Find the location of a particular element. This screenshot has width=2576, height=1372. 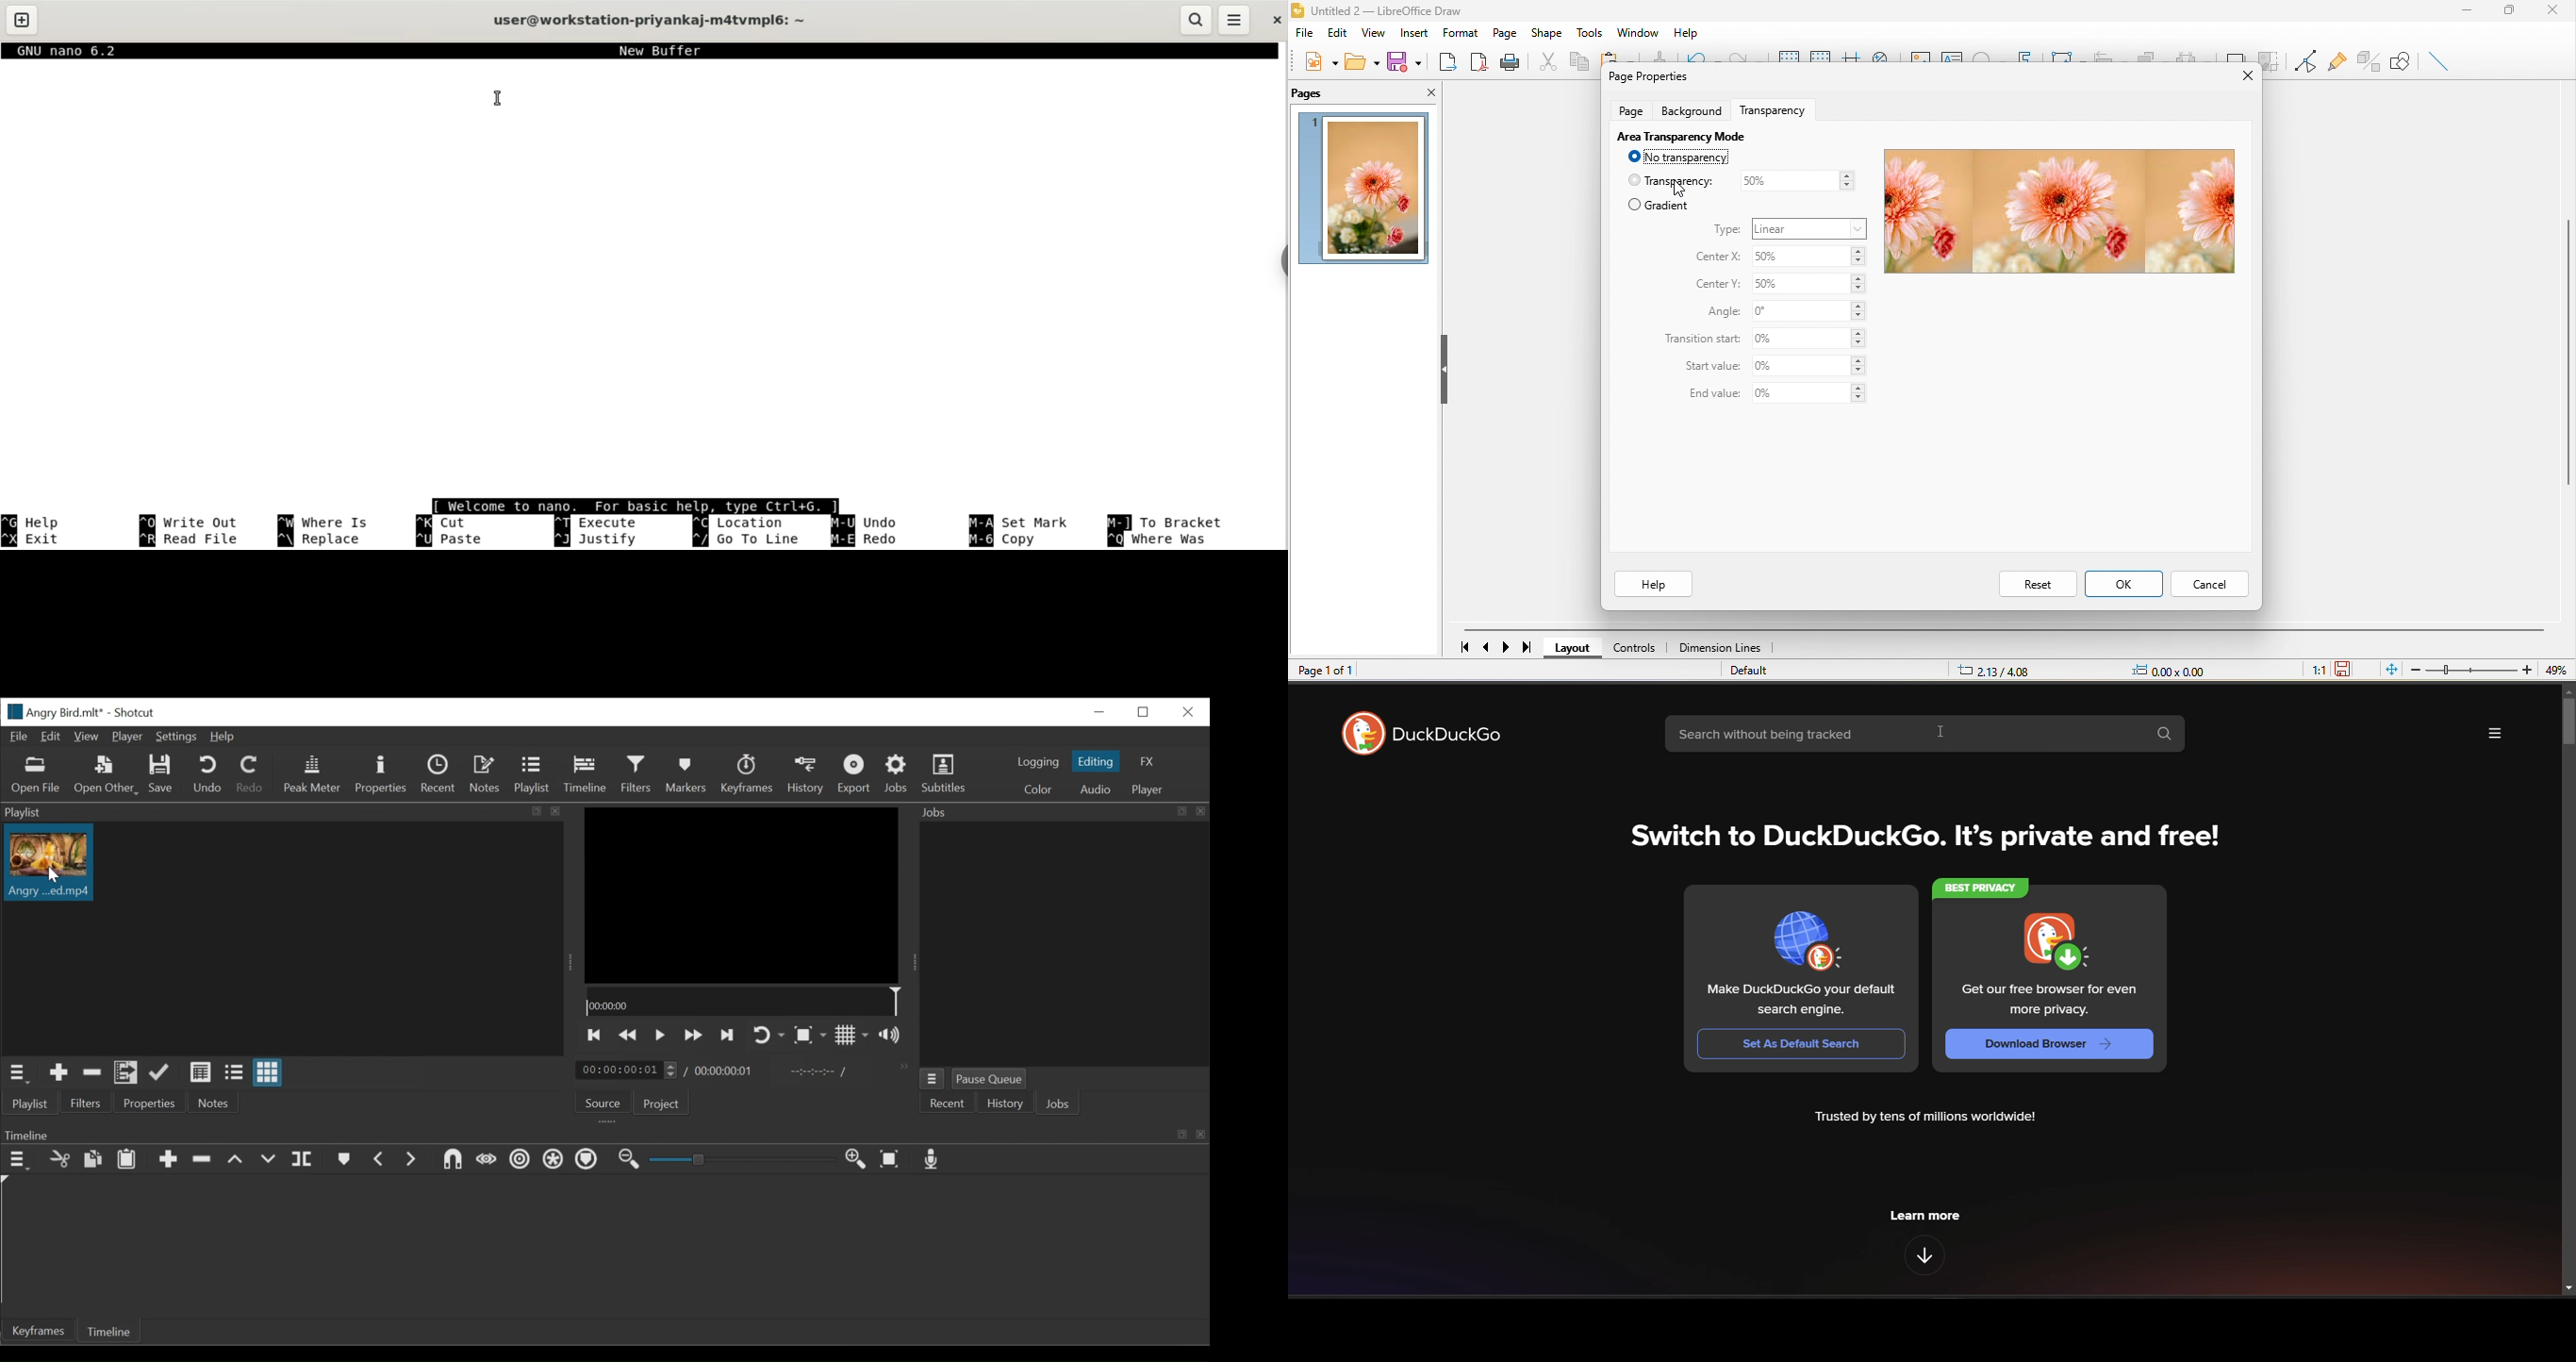

minimize is located at coordinates (1101, 711).